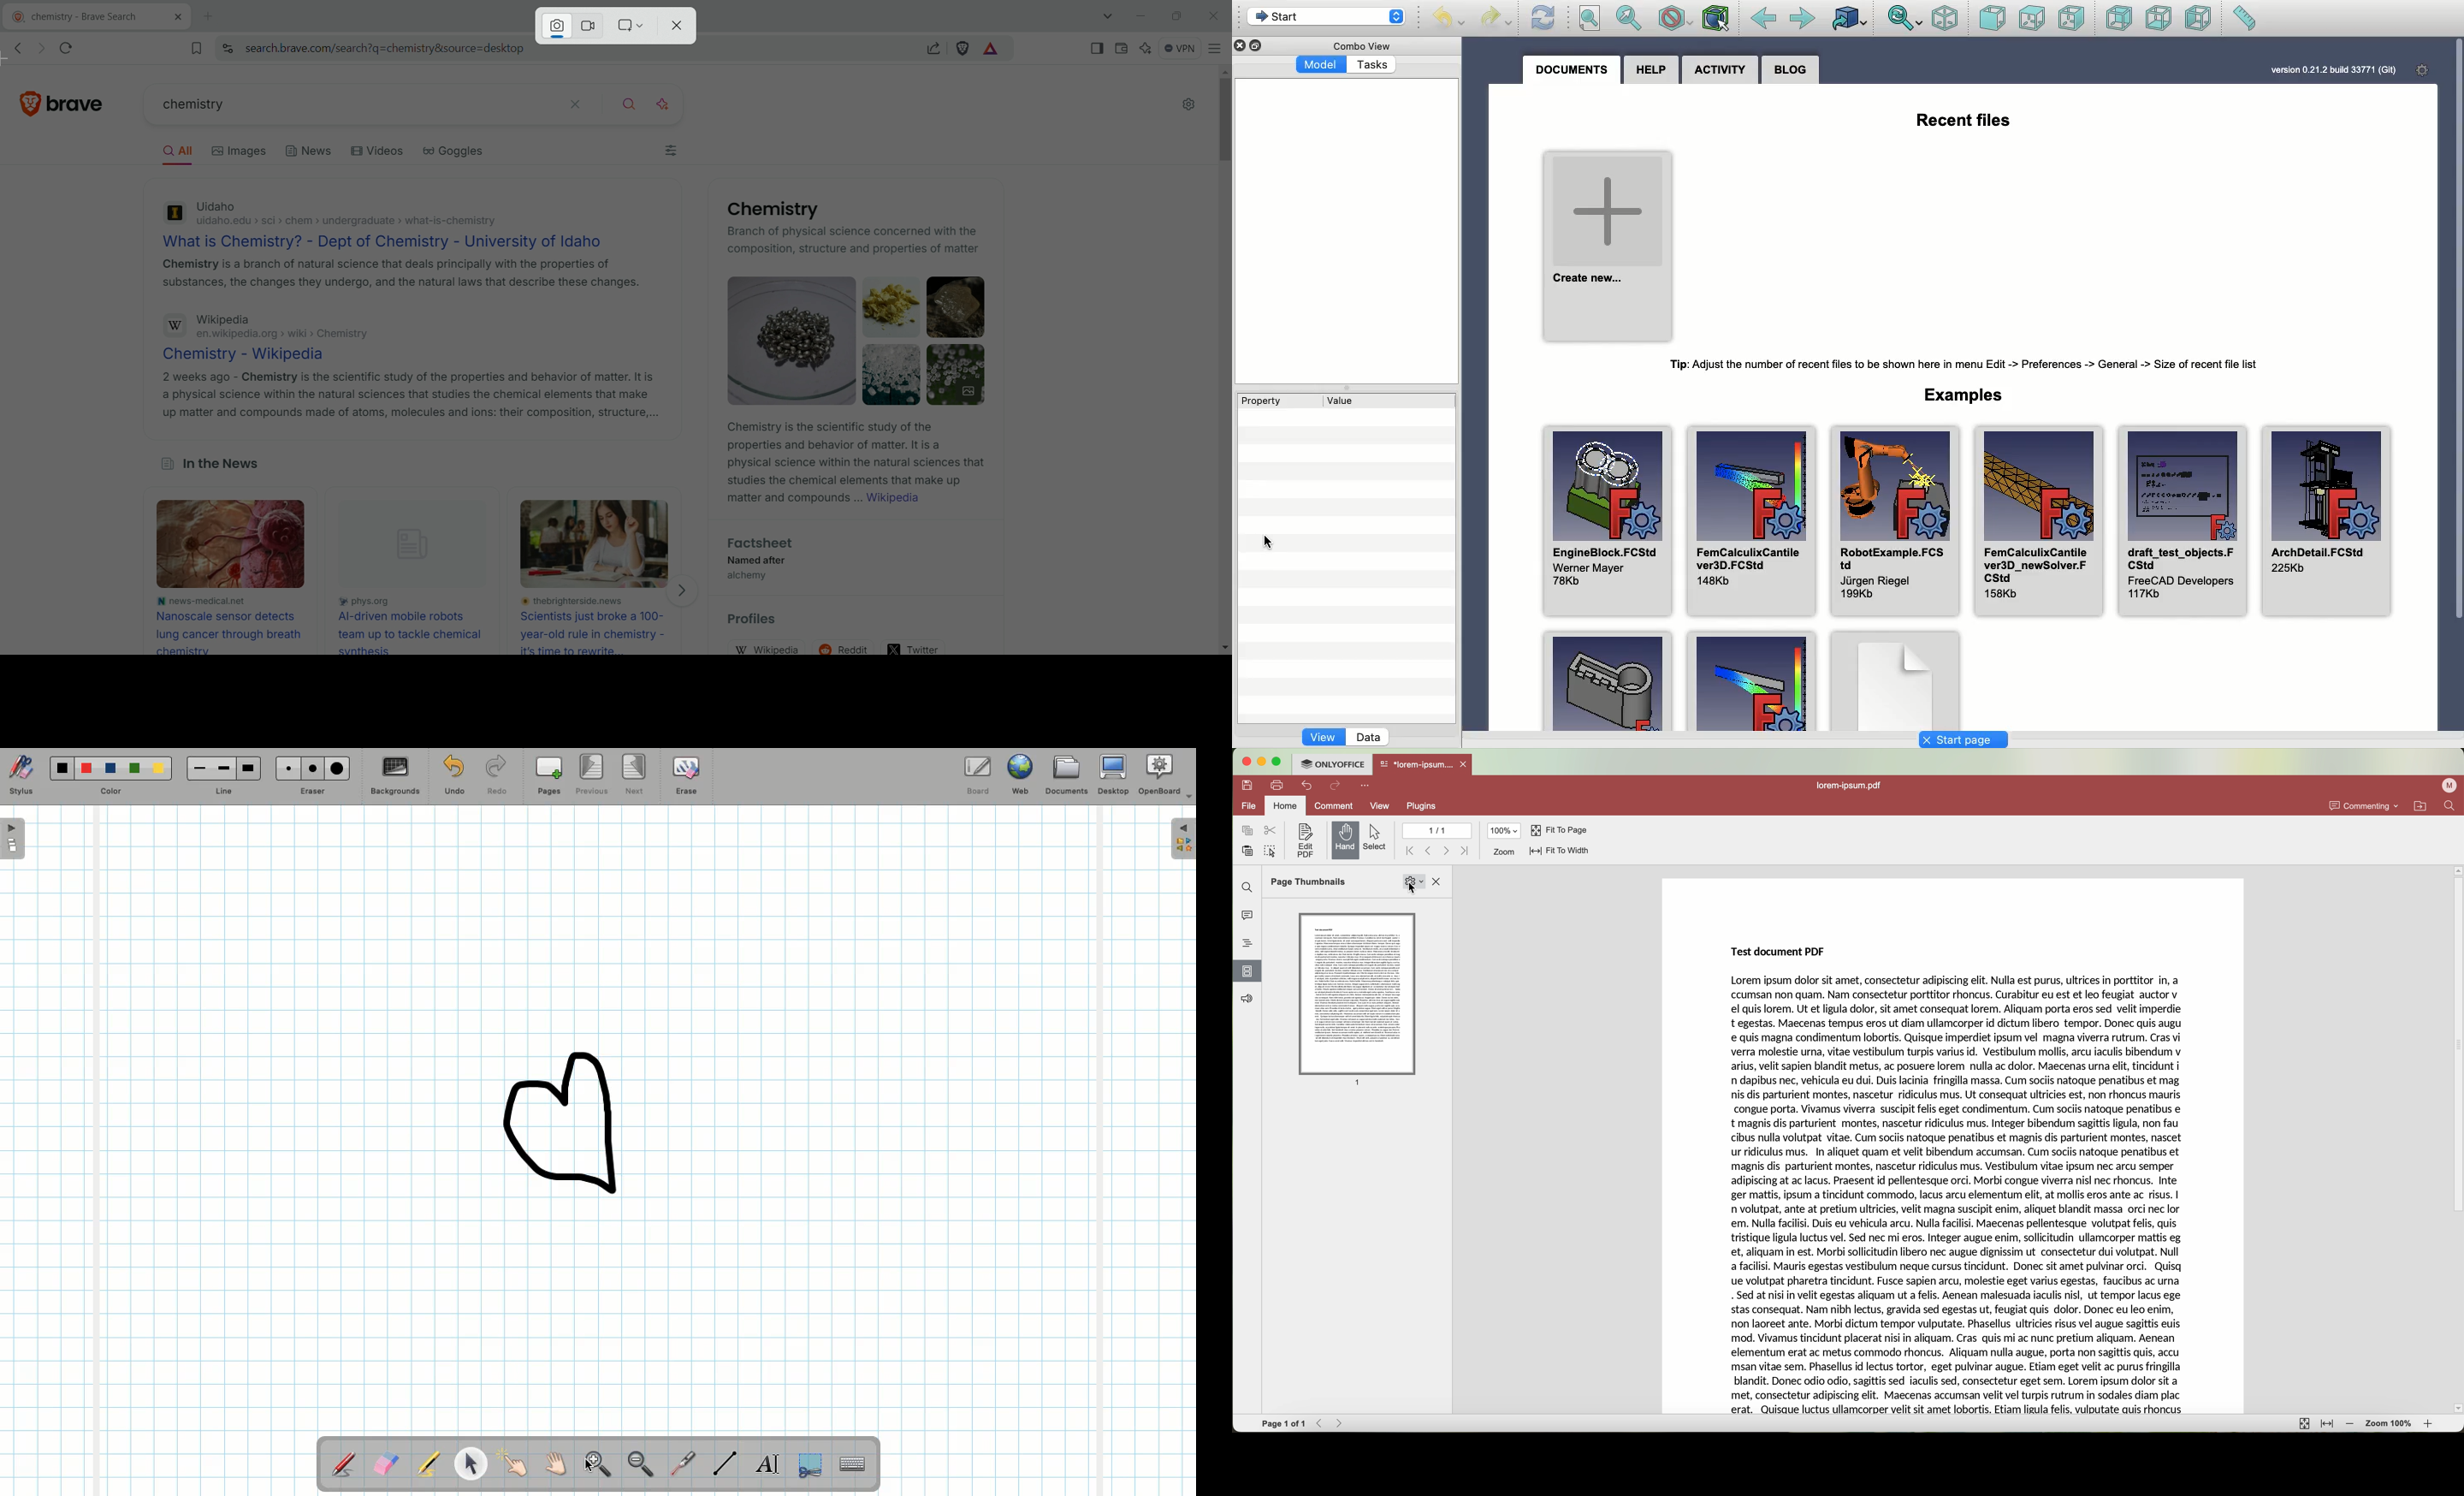  What do you see at coordinates (1438, 851) in the screenshot?
I see `navigate arrows` at bounding box center [1438, 851].